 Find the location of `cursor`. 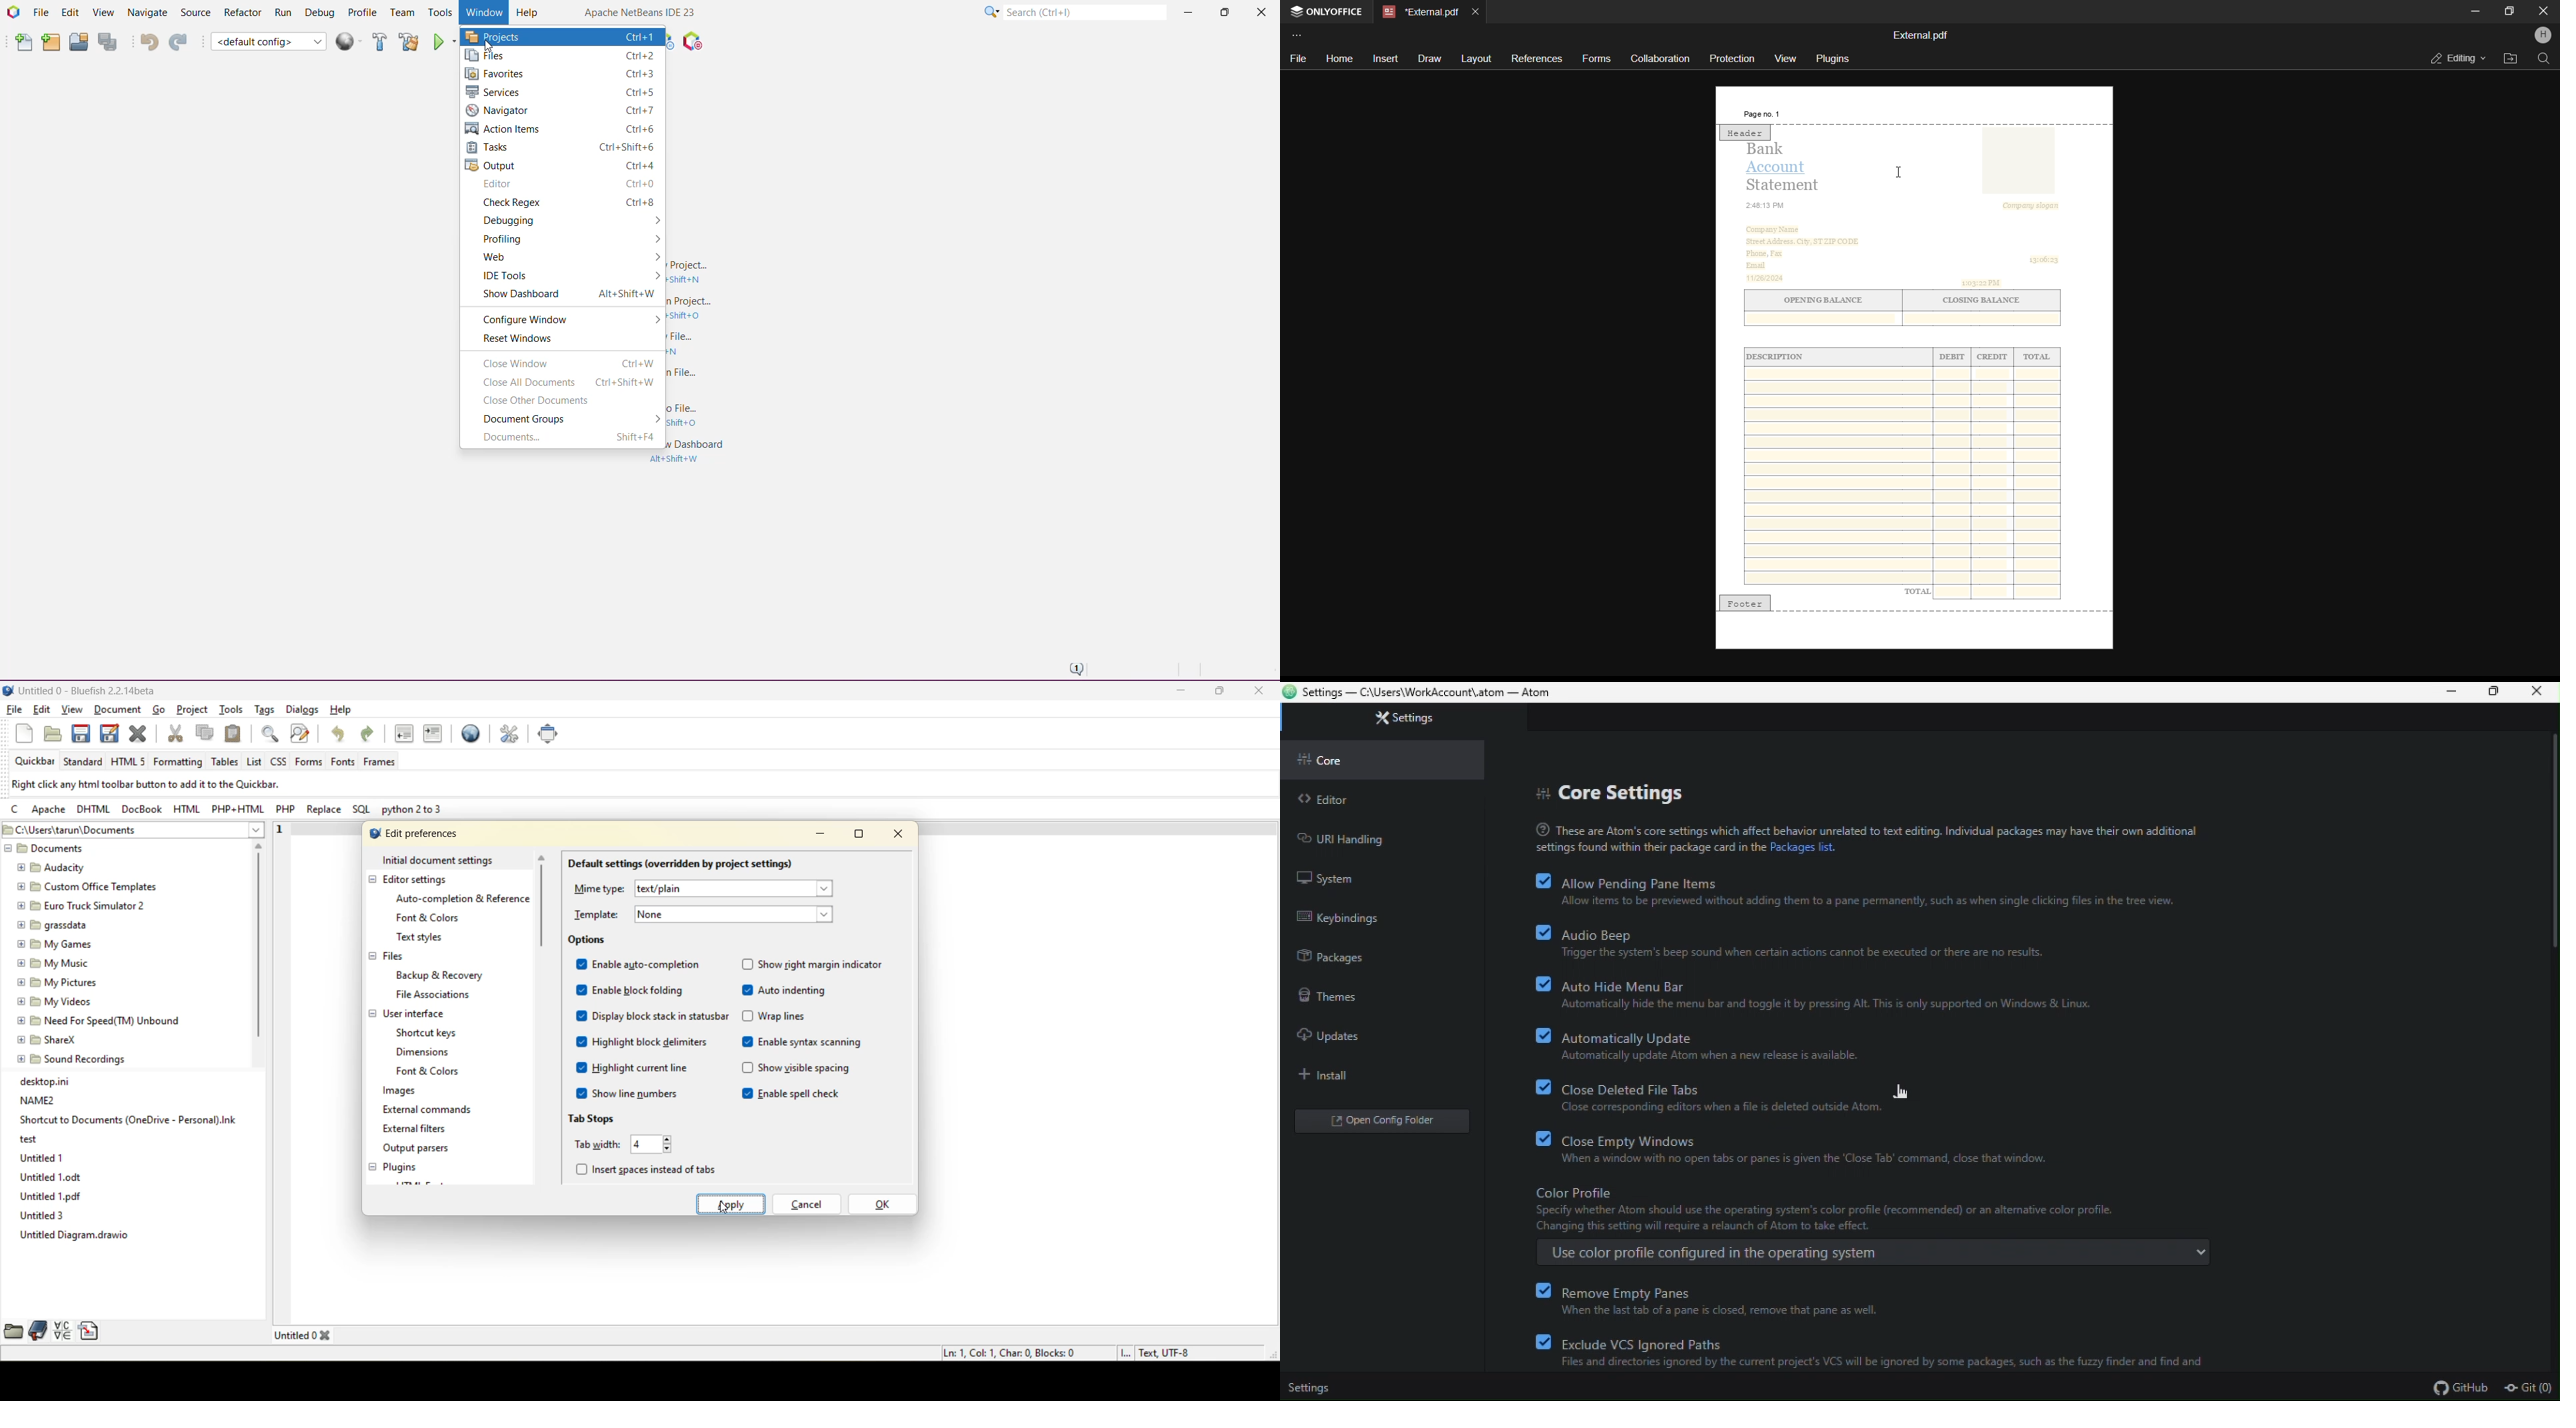

cursor is located at coordinates (725, 1209).